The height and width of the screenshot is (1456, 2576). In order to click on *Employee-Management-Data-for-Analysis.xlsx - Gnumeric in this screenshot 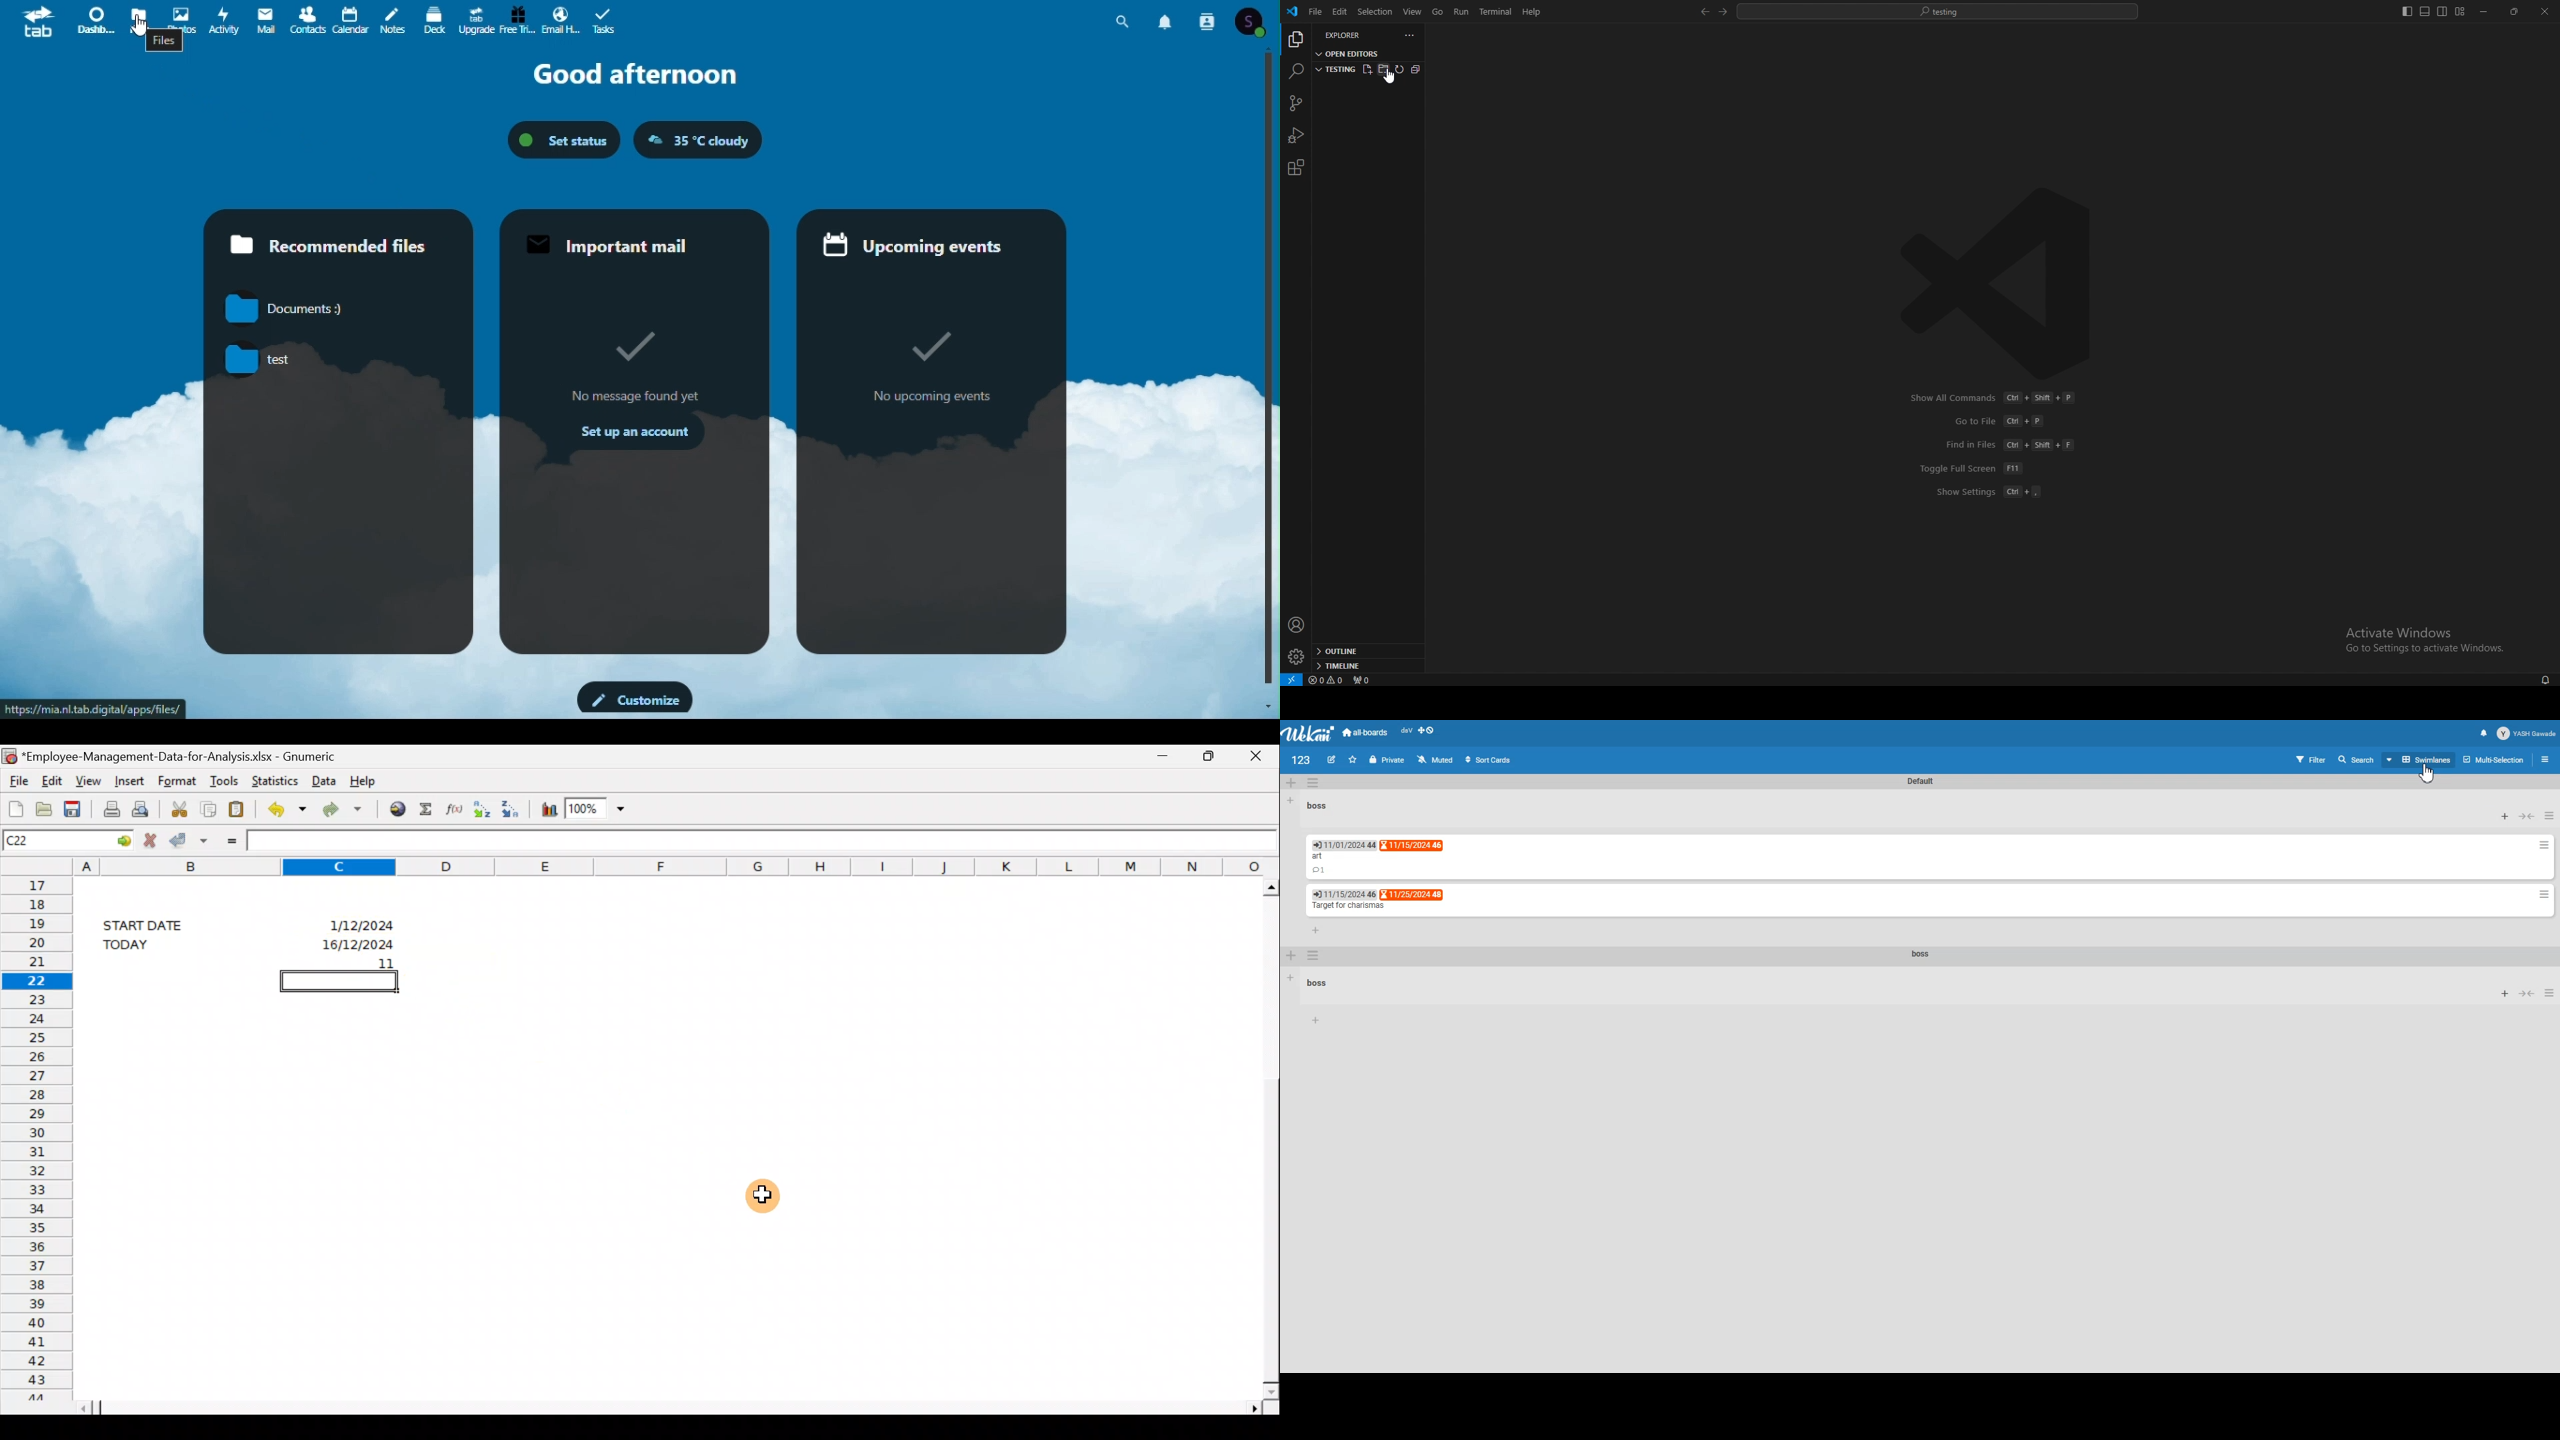, I will do `click(181, 757)`.